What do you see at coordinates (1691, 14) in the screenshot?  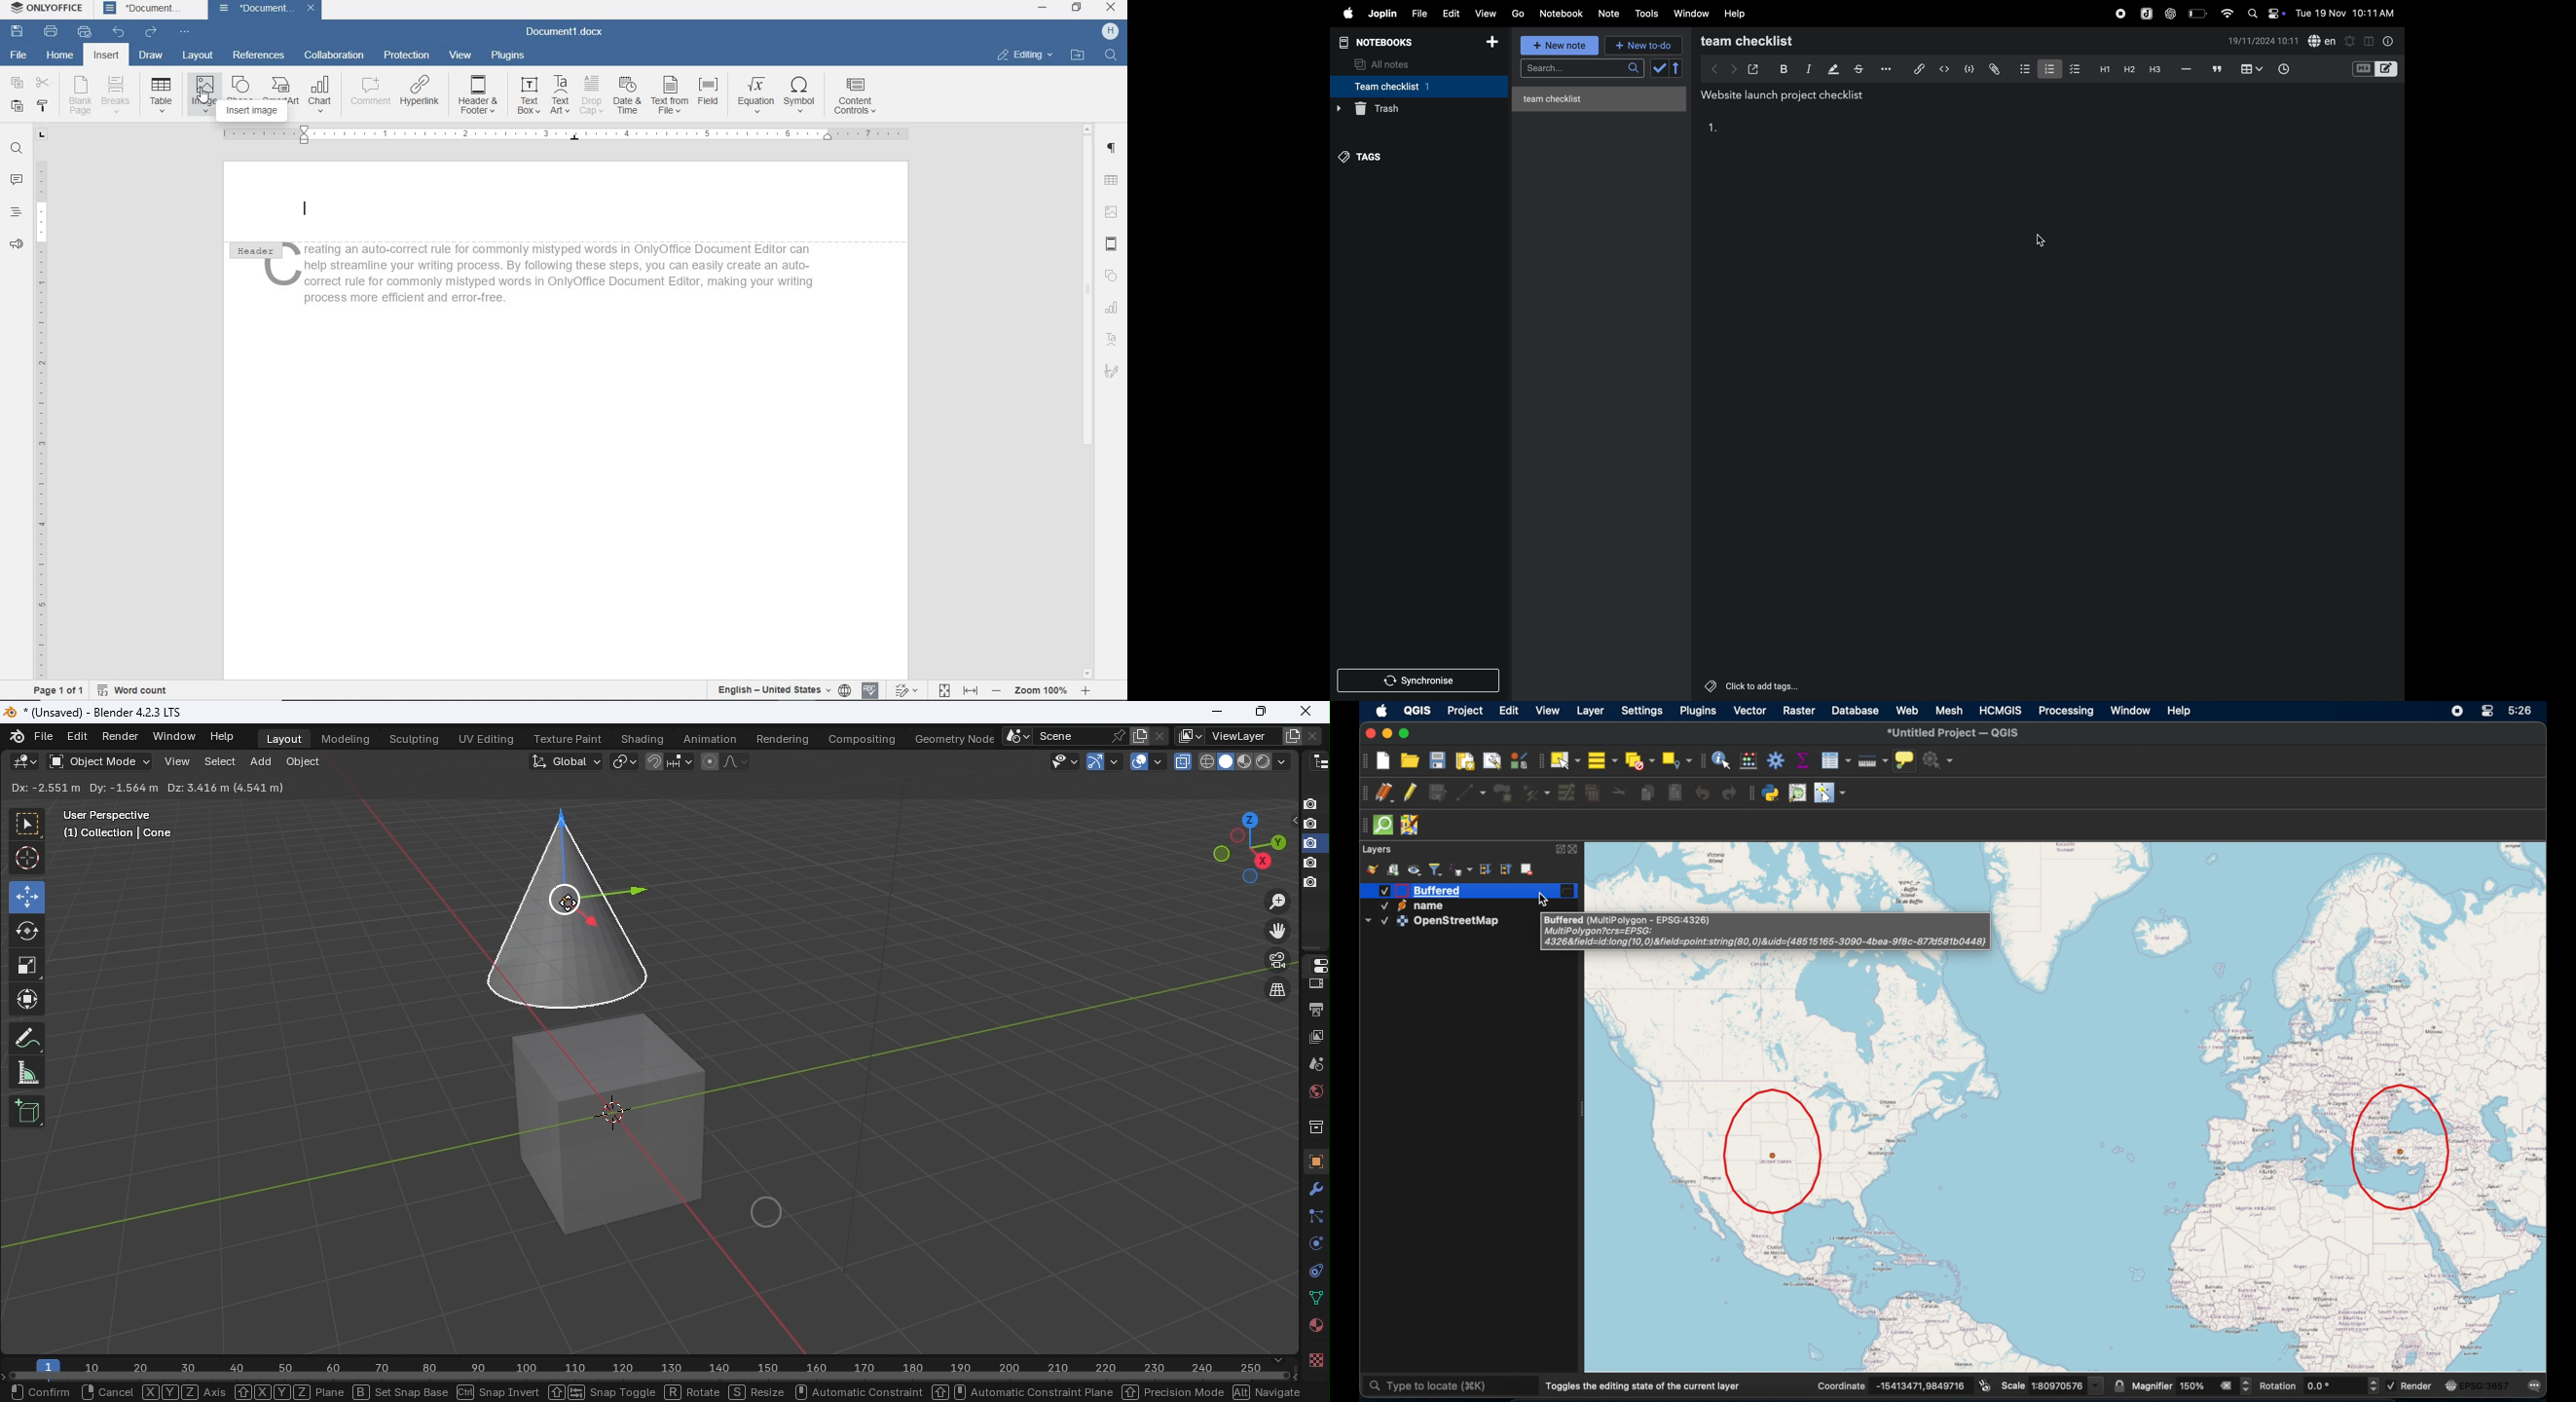 I see `window` at bounding box center [1691, 14].